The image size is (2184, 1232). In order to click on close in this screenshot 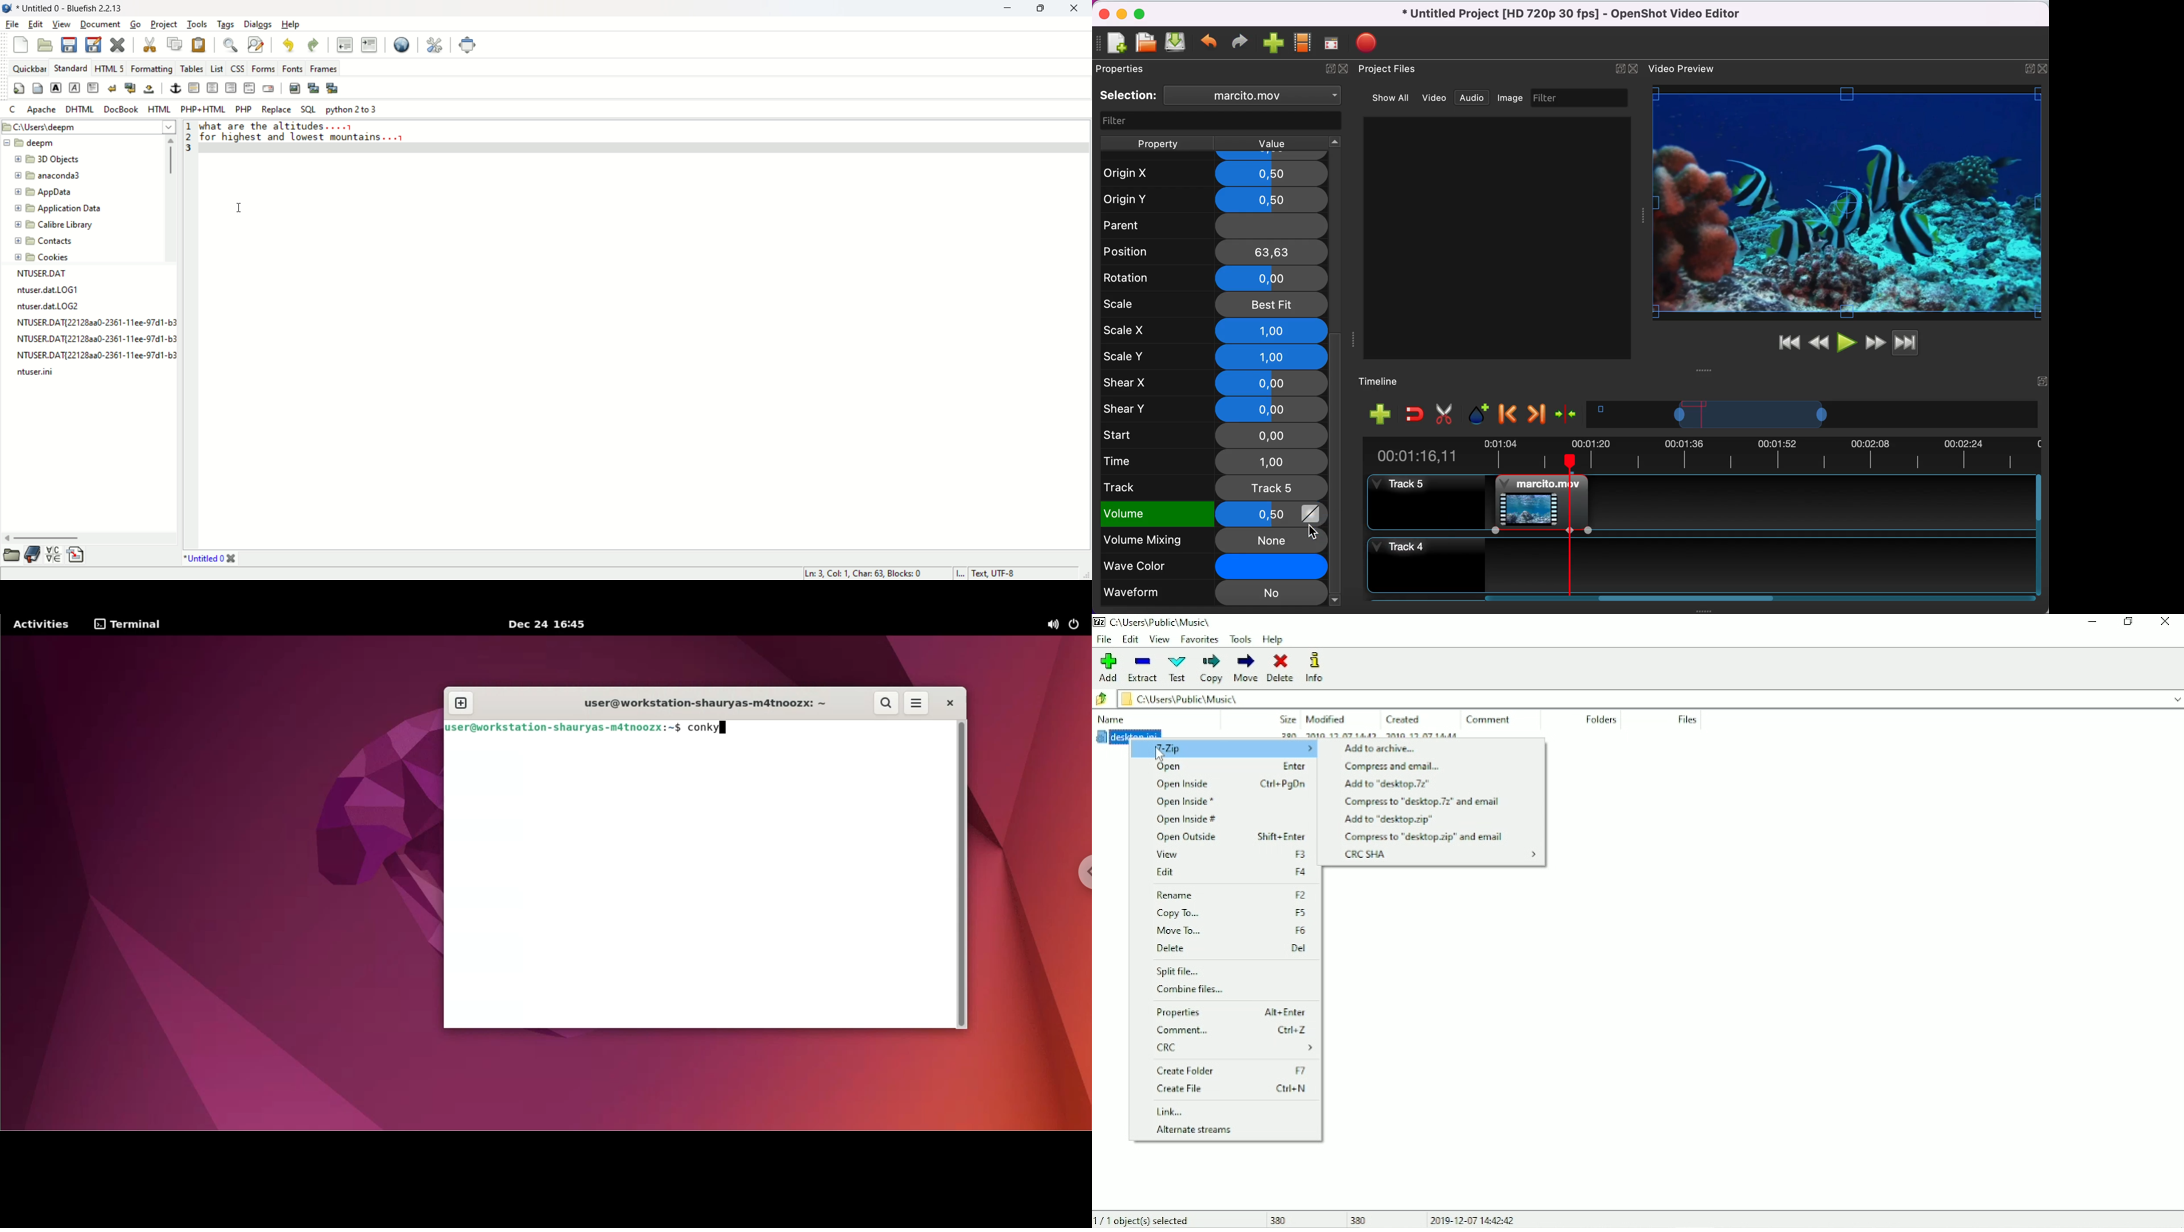, I will do `click(1636, 68)`.